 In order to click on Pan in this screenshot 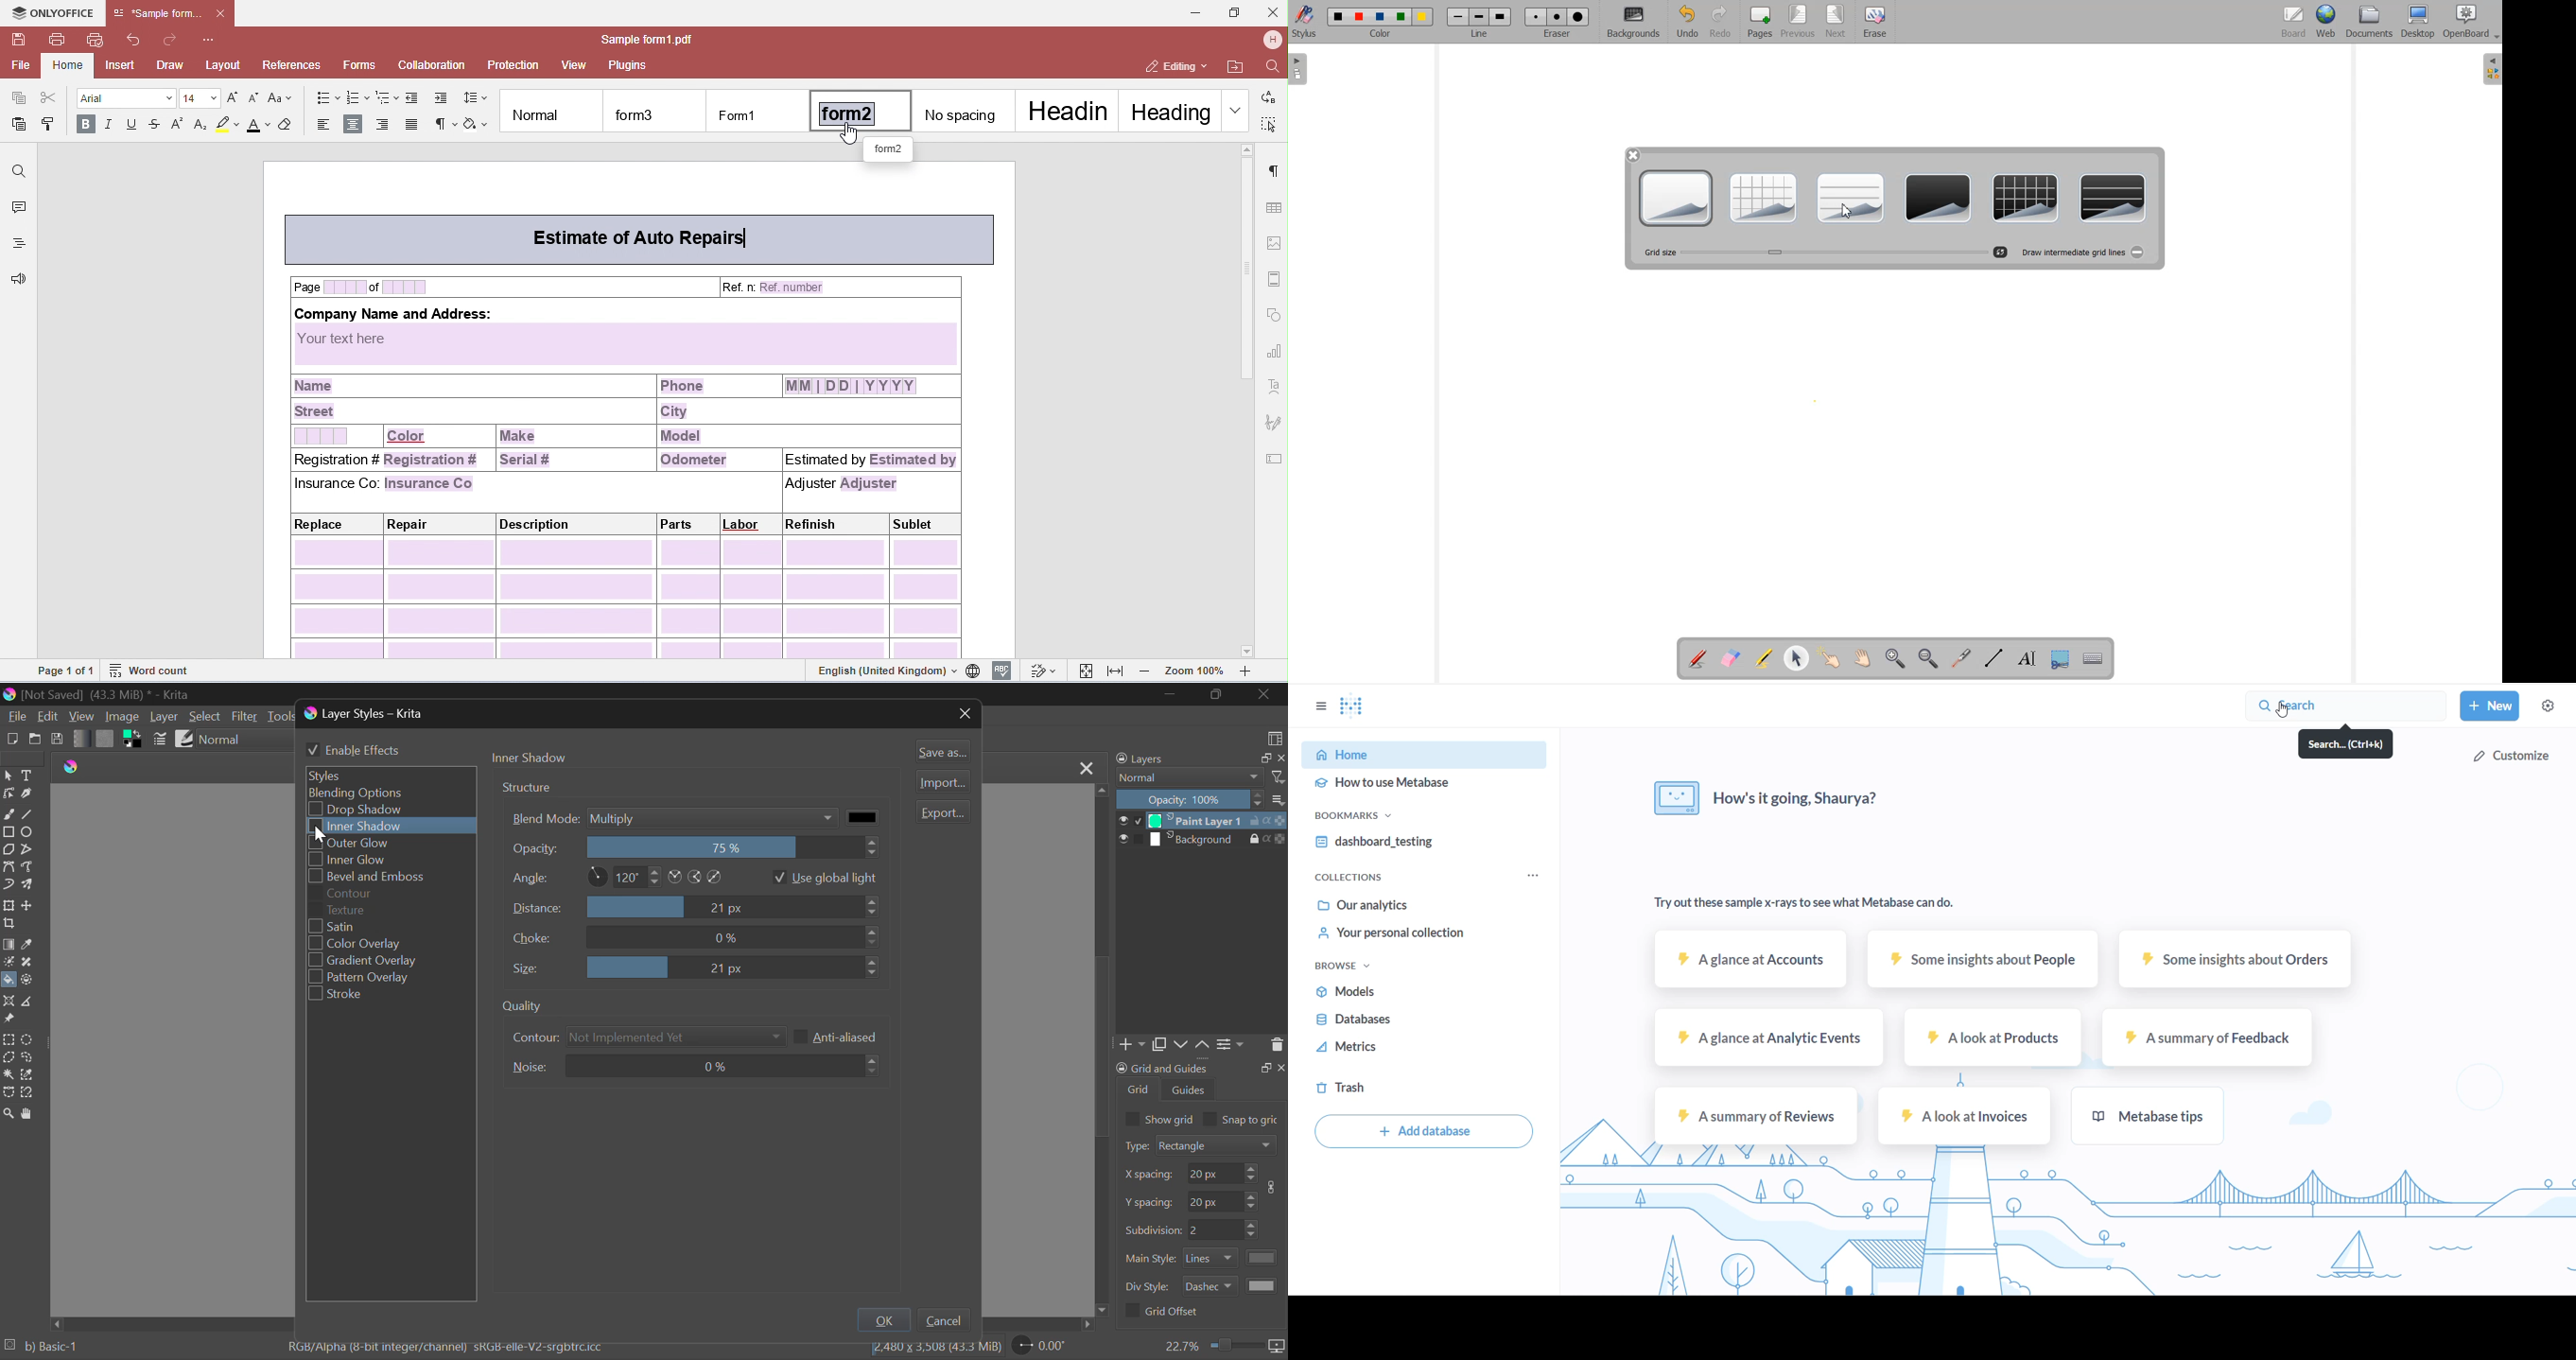, I will do `click(28, 1114)`.